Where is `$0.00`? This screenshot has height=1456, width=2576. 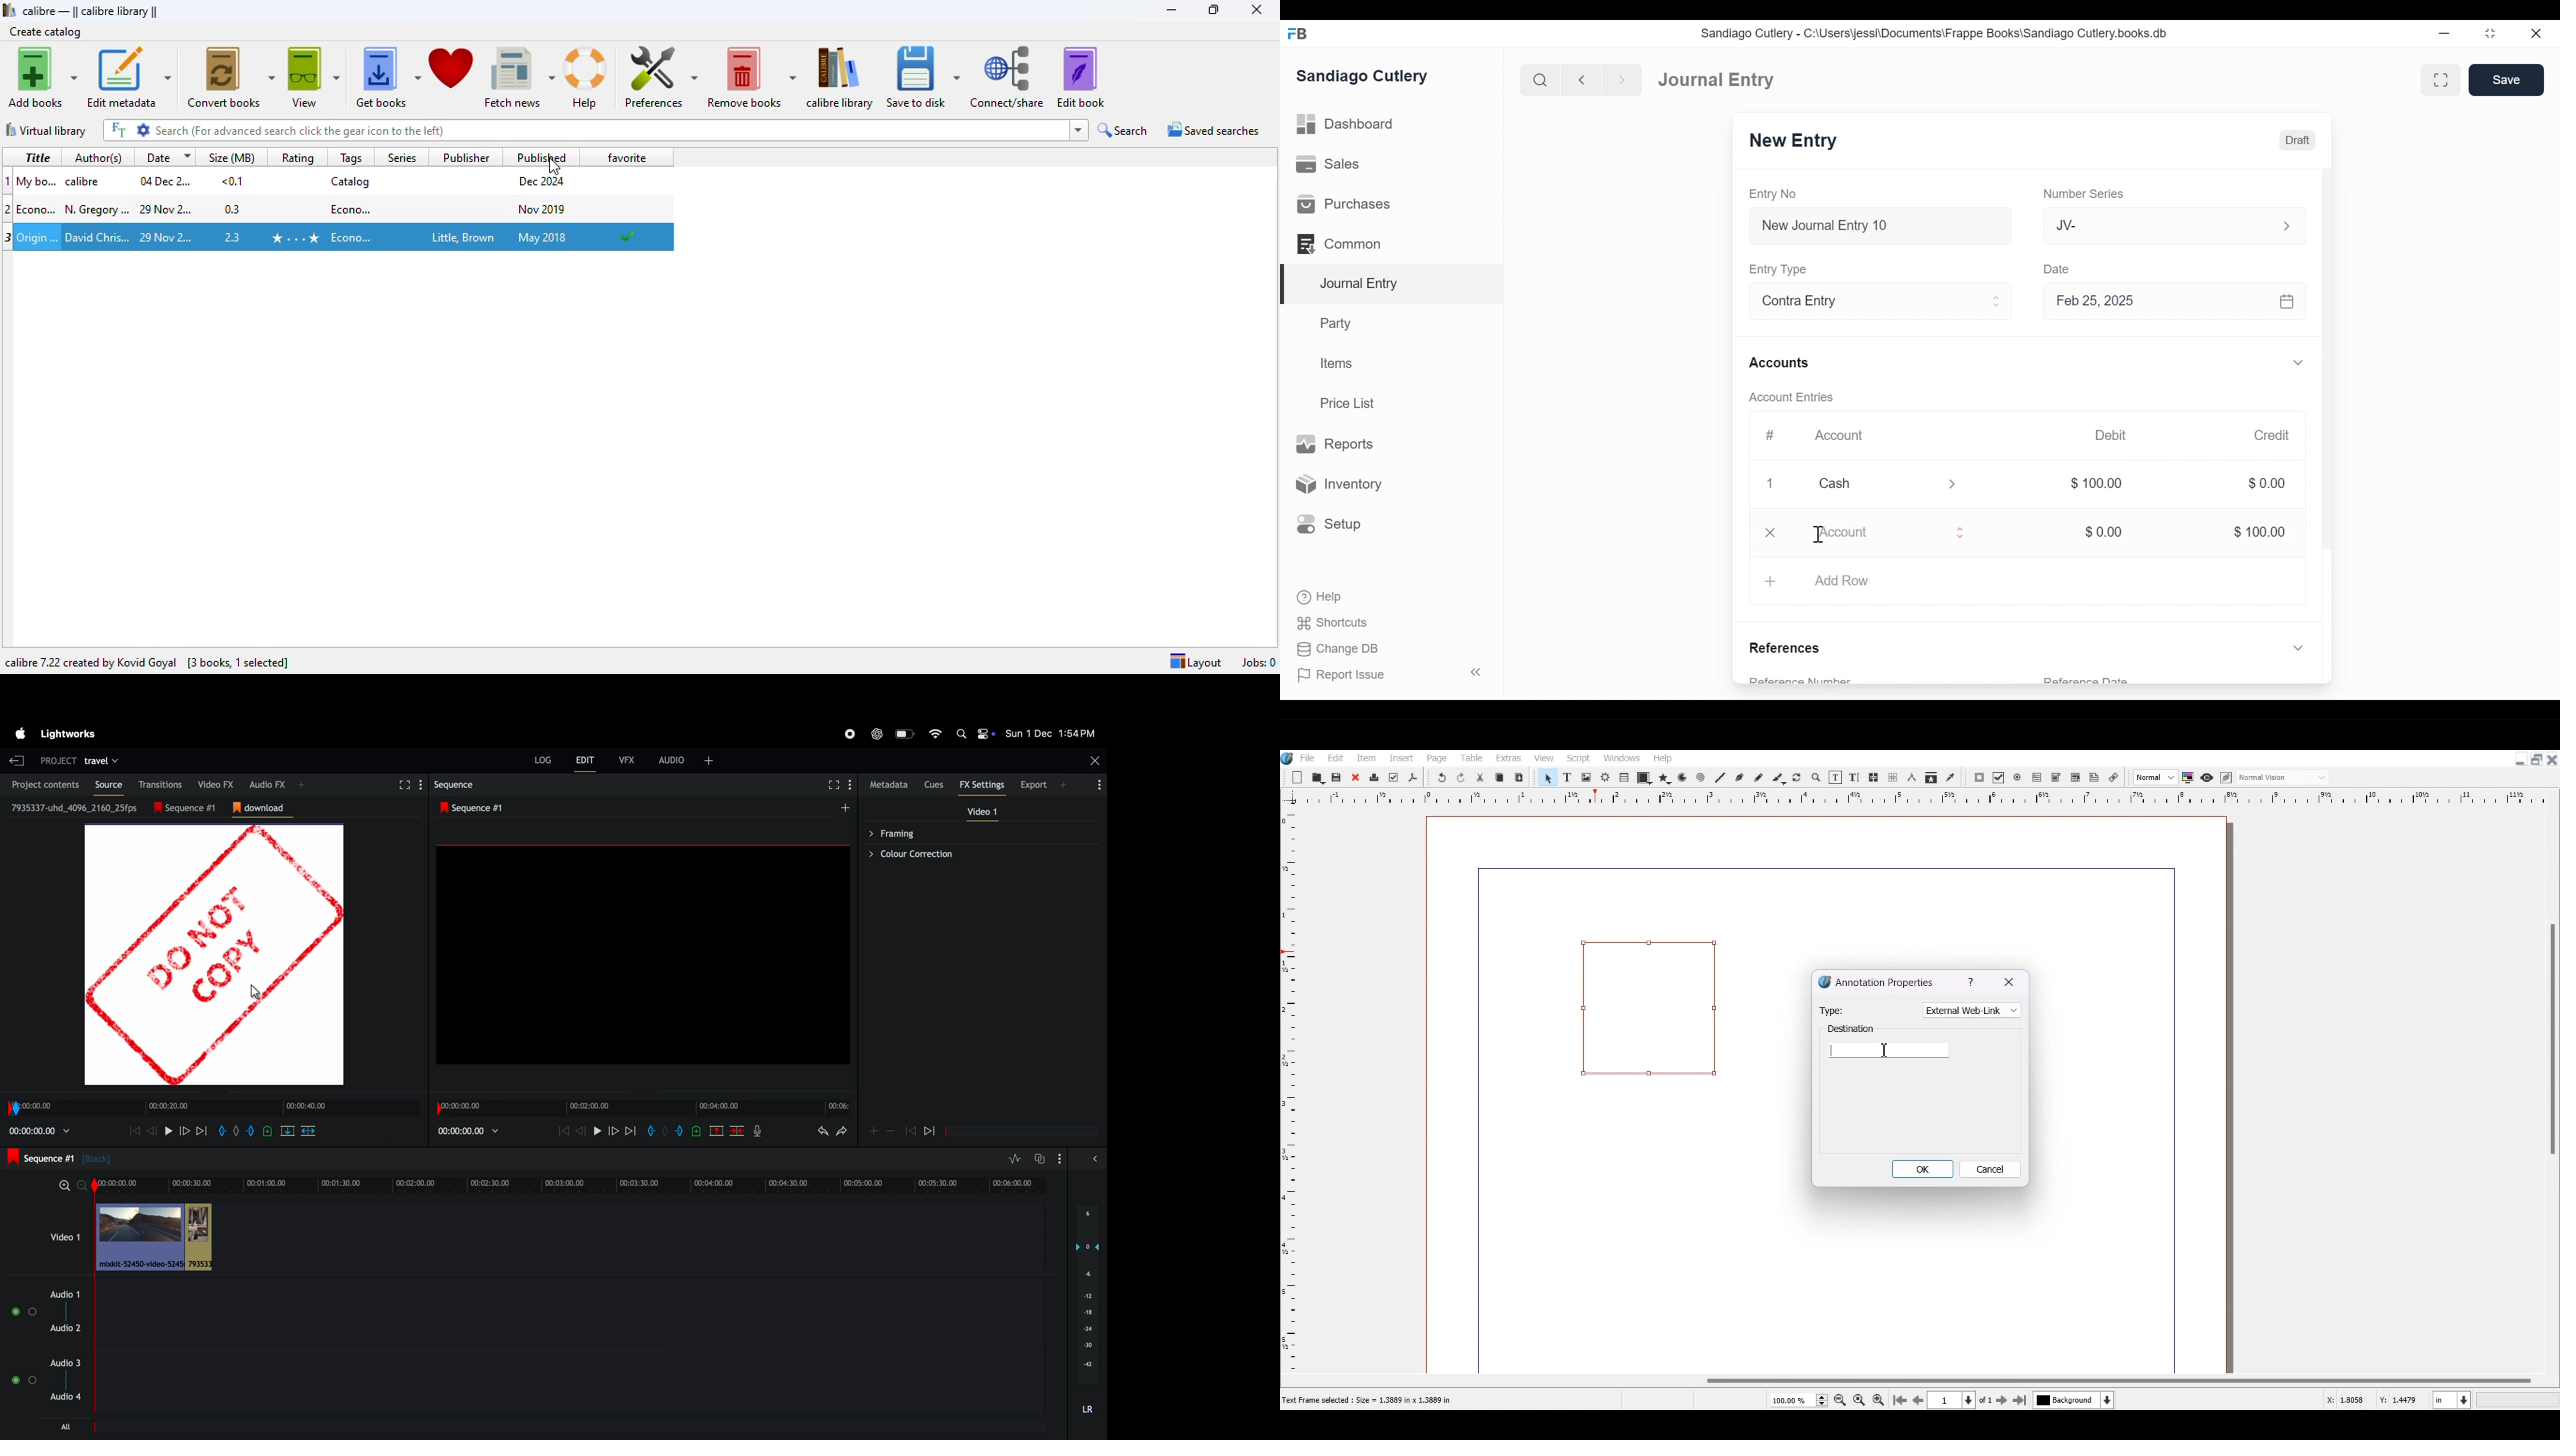
$0.00 is located at coordinates (2101, 532).